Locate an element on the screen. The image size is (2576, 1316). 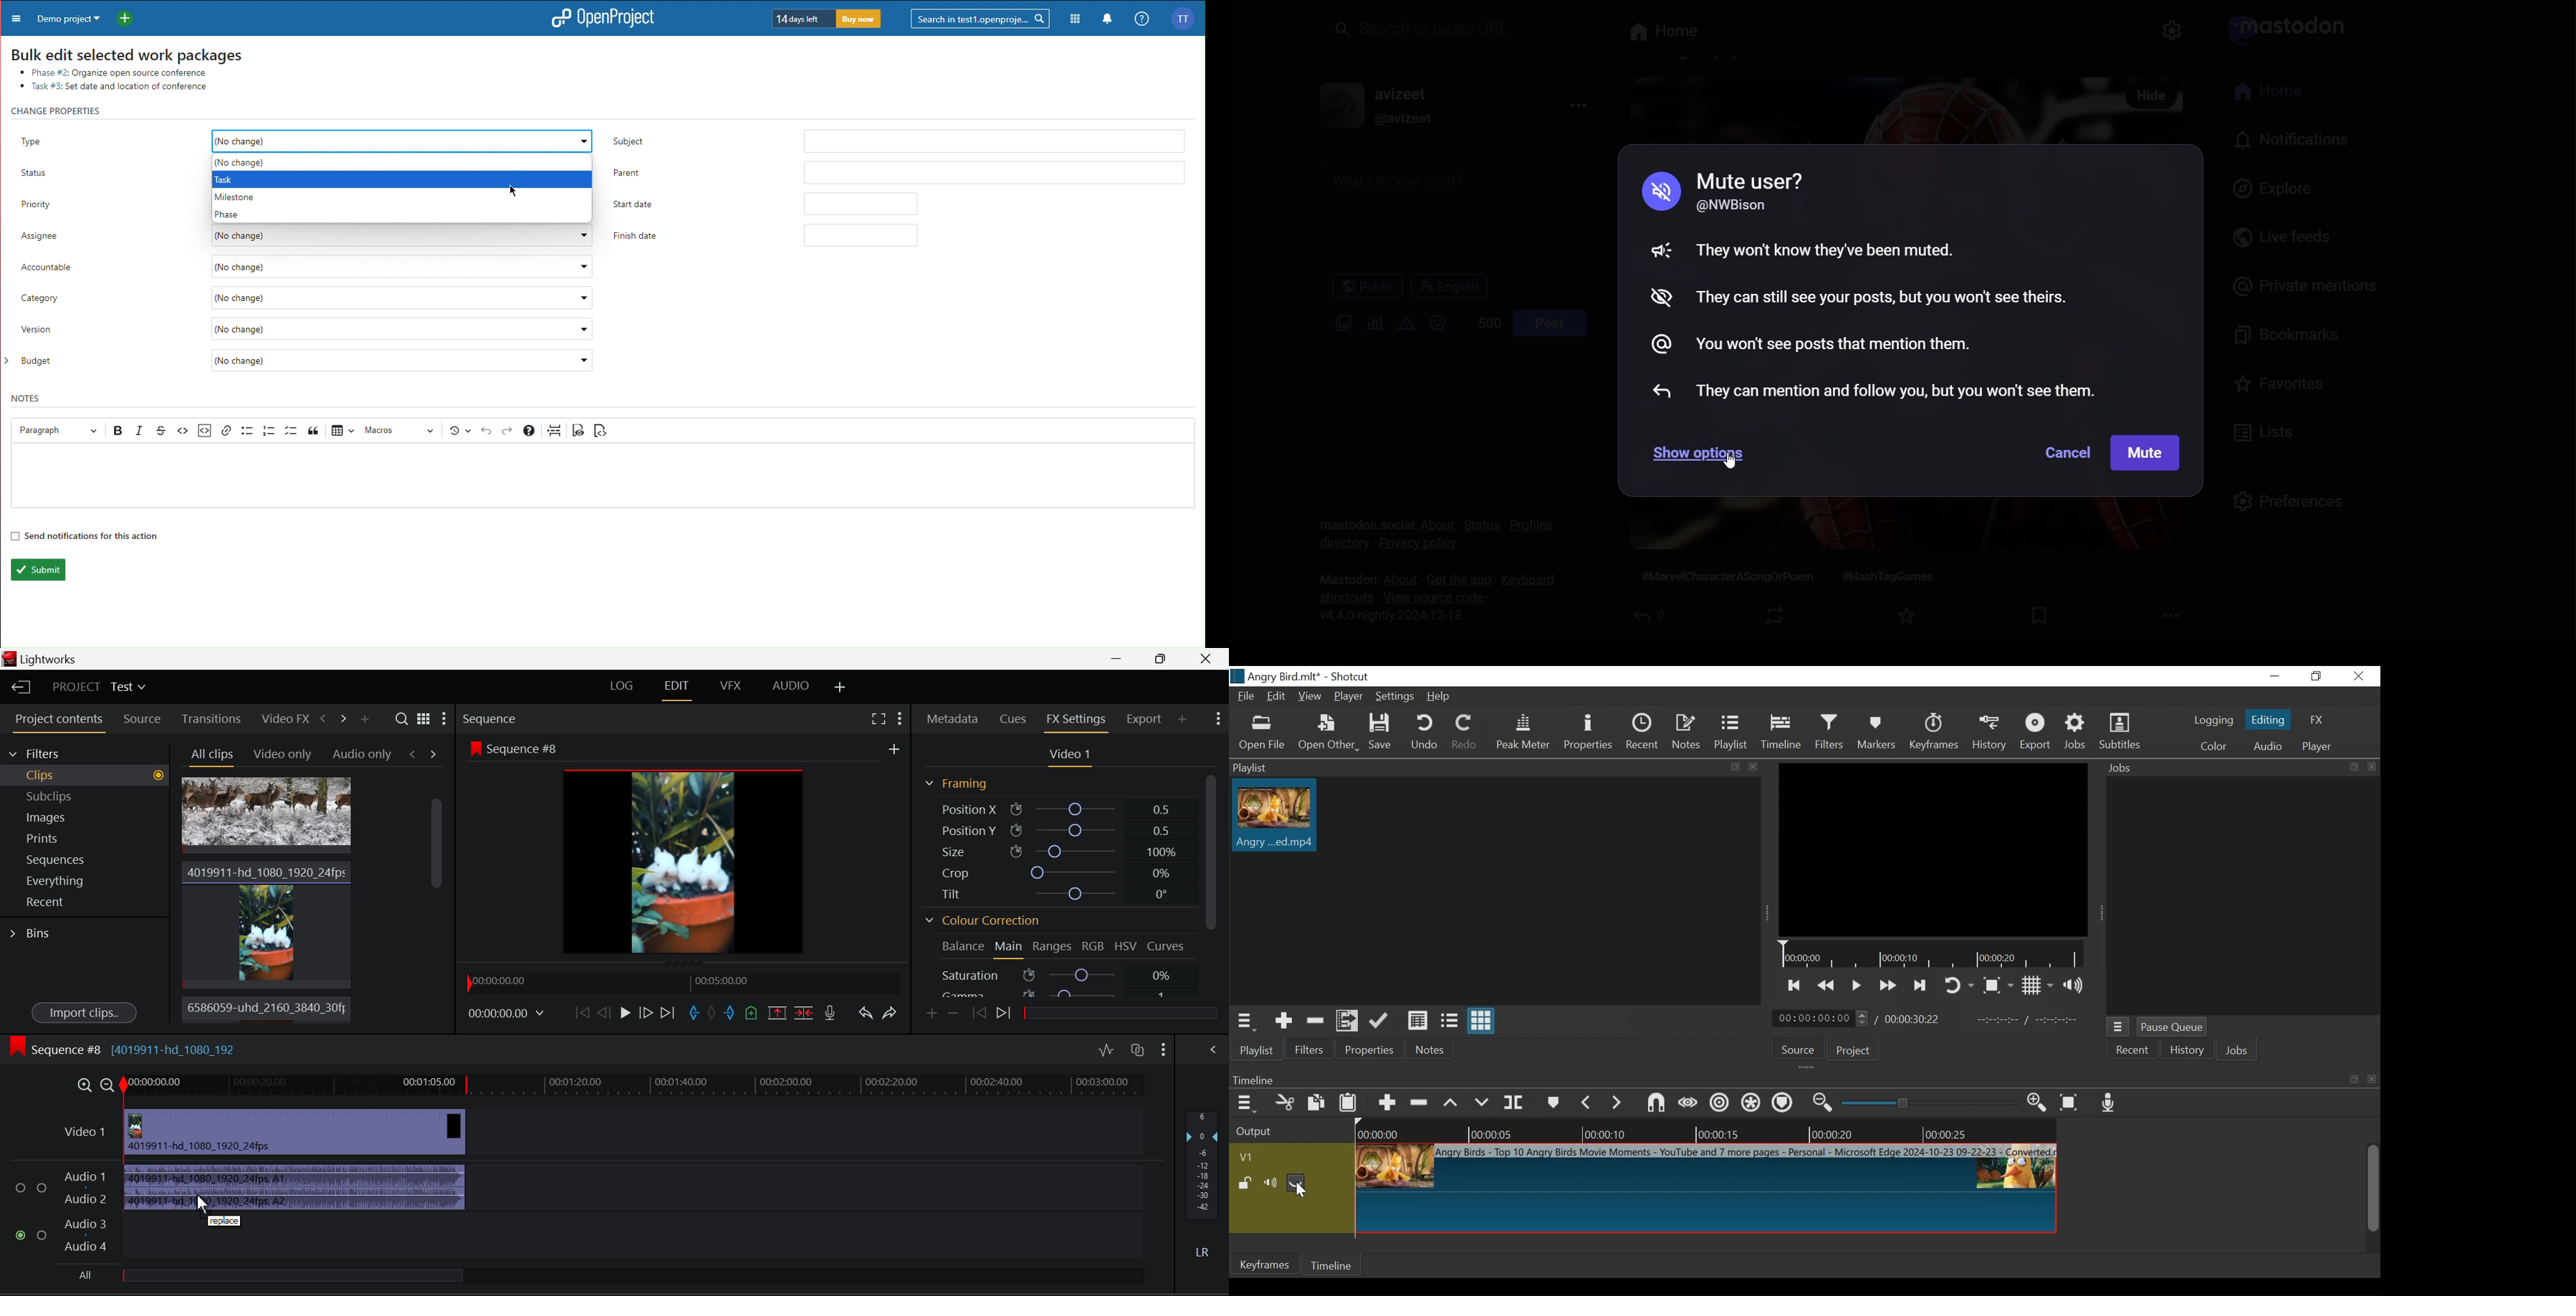
cancel is located at coordinates (2062, 451).